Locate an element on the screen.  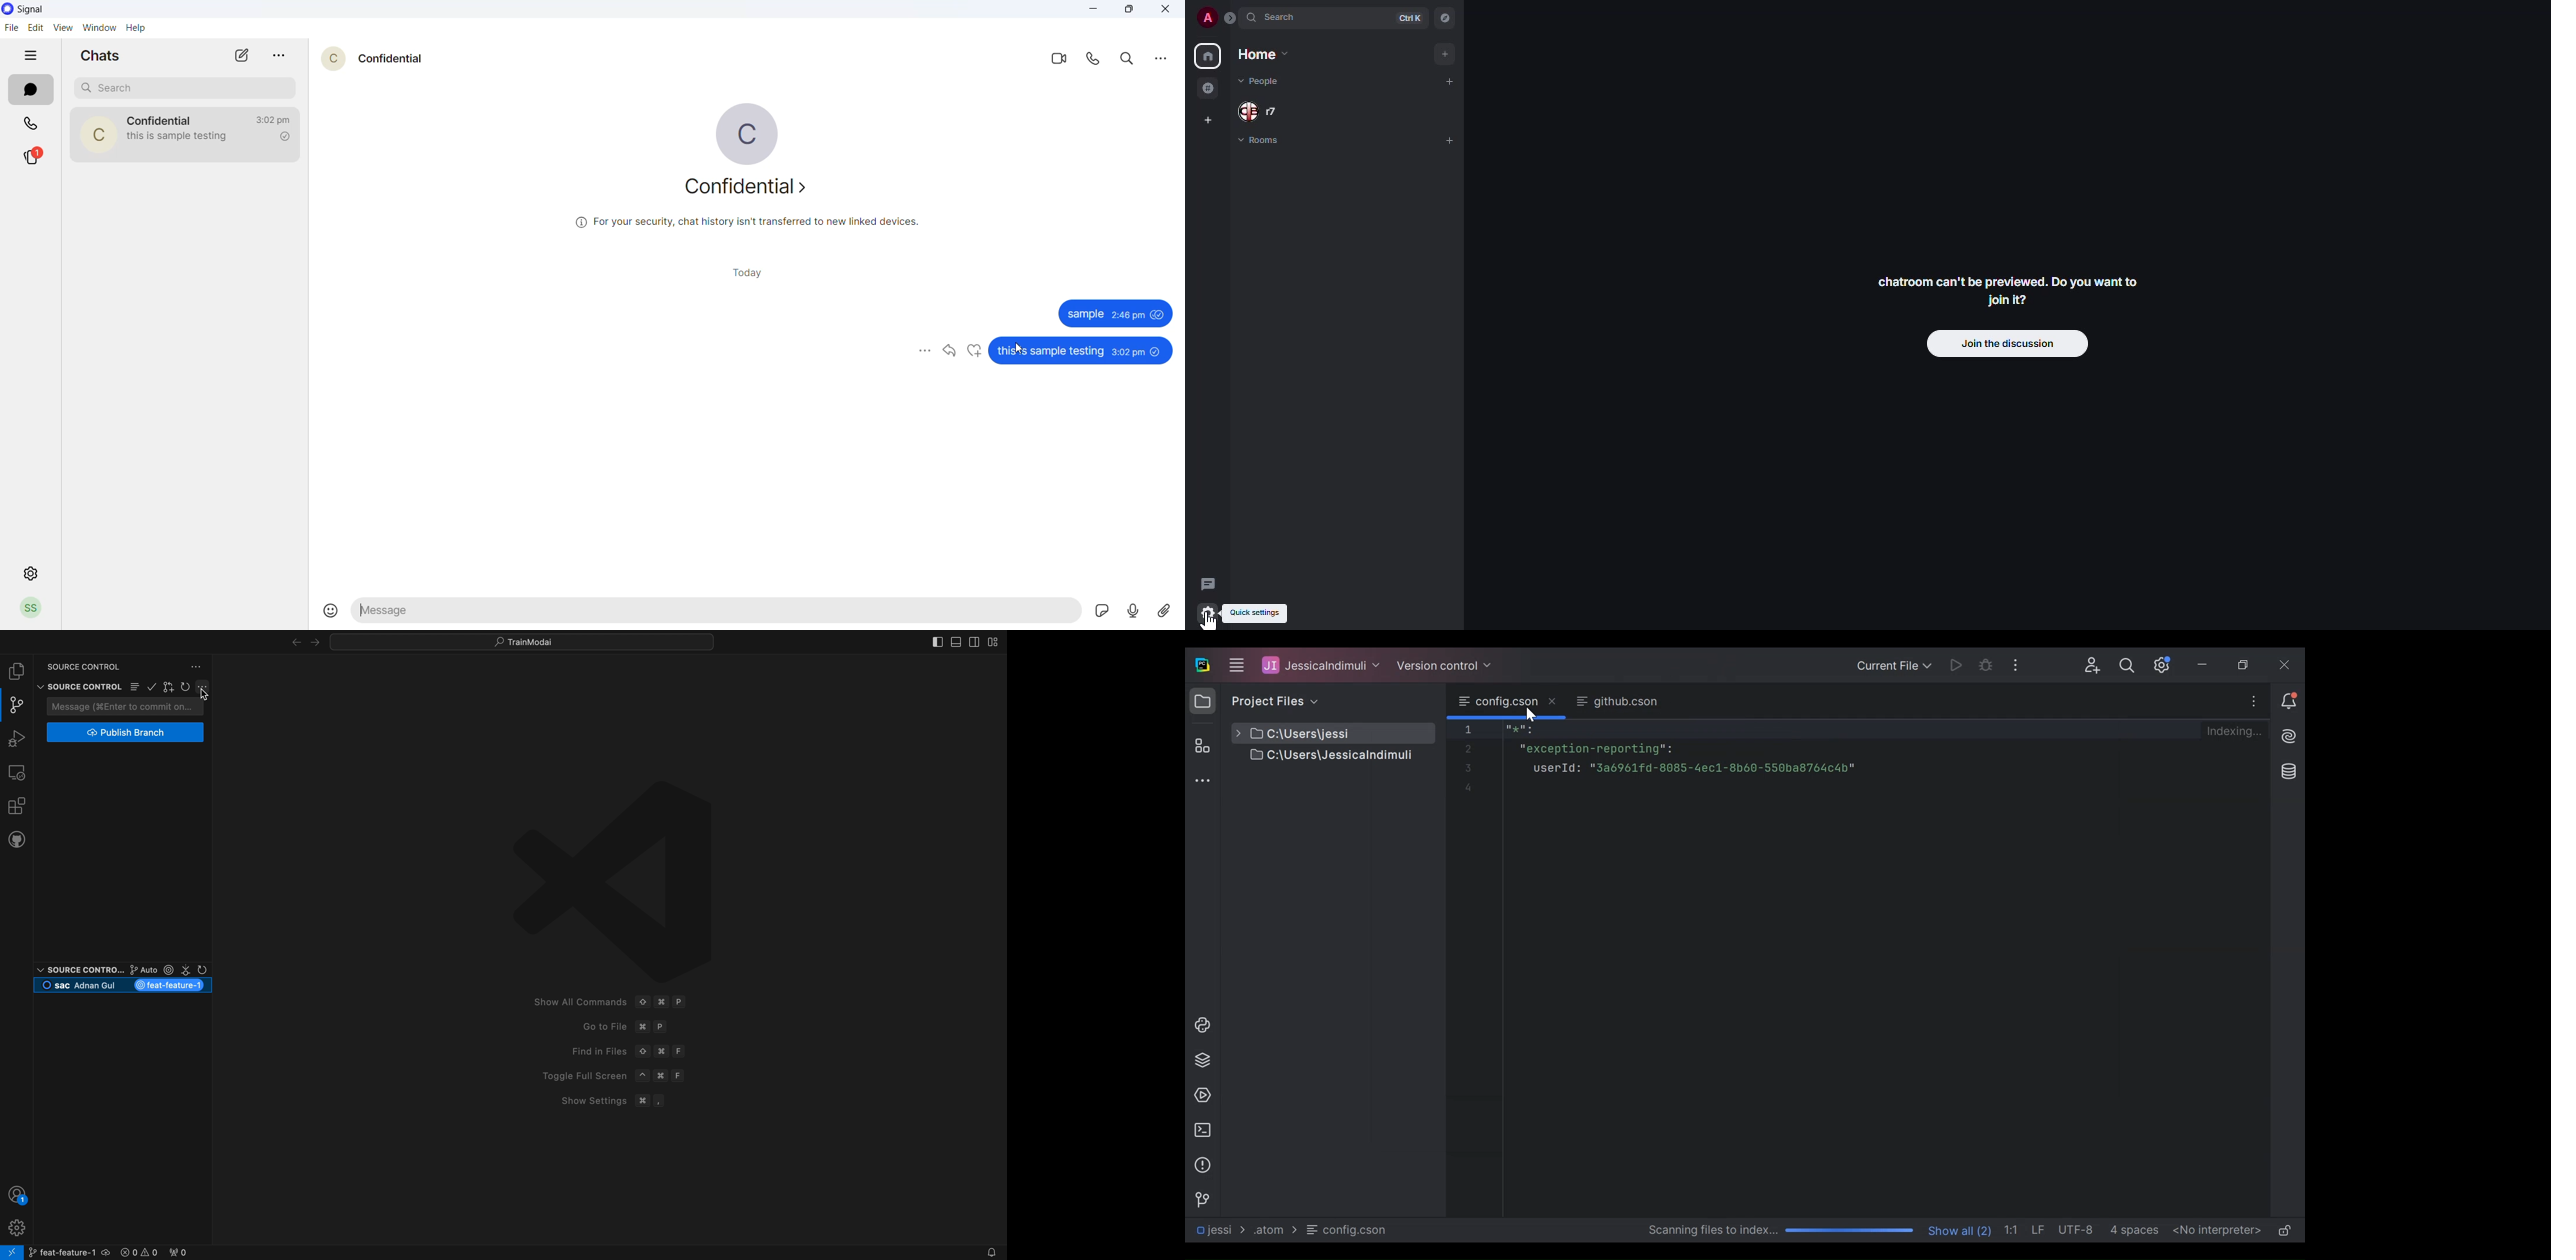
profile is located at coordinates (1206, 19).